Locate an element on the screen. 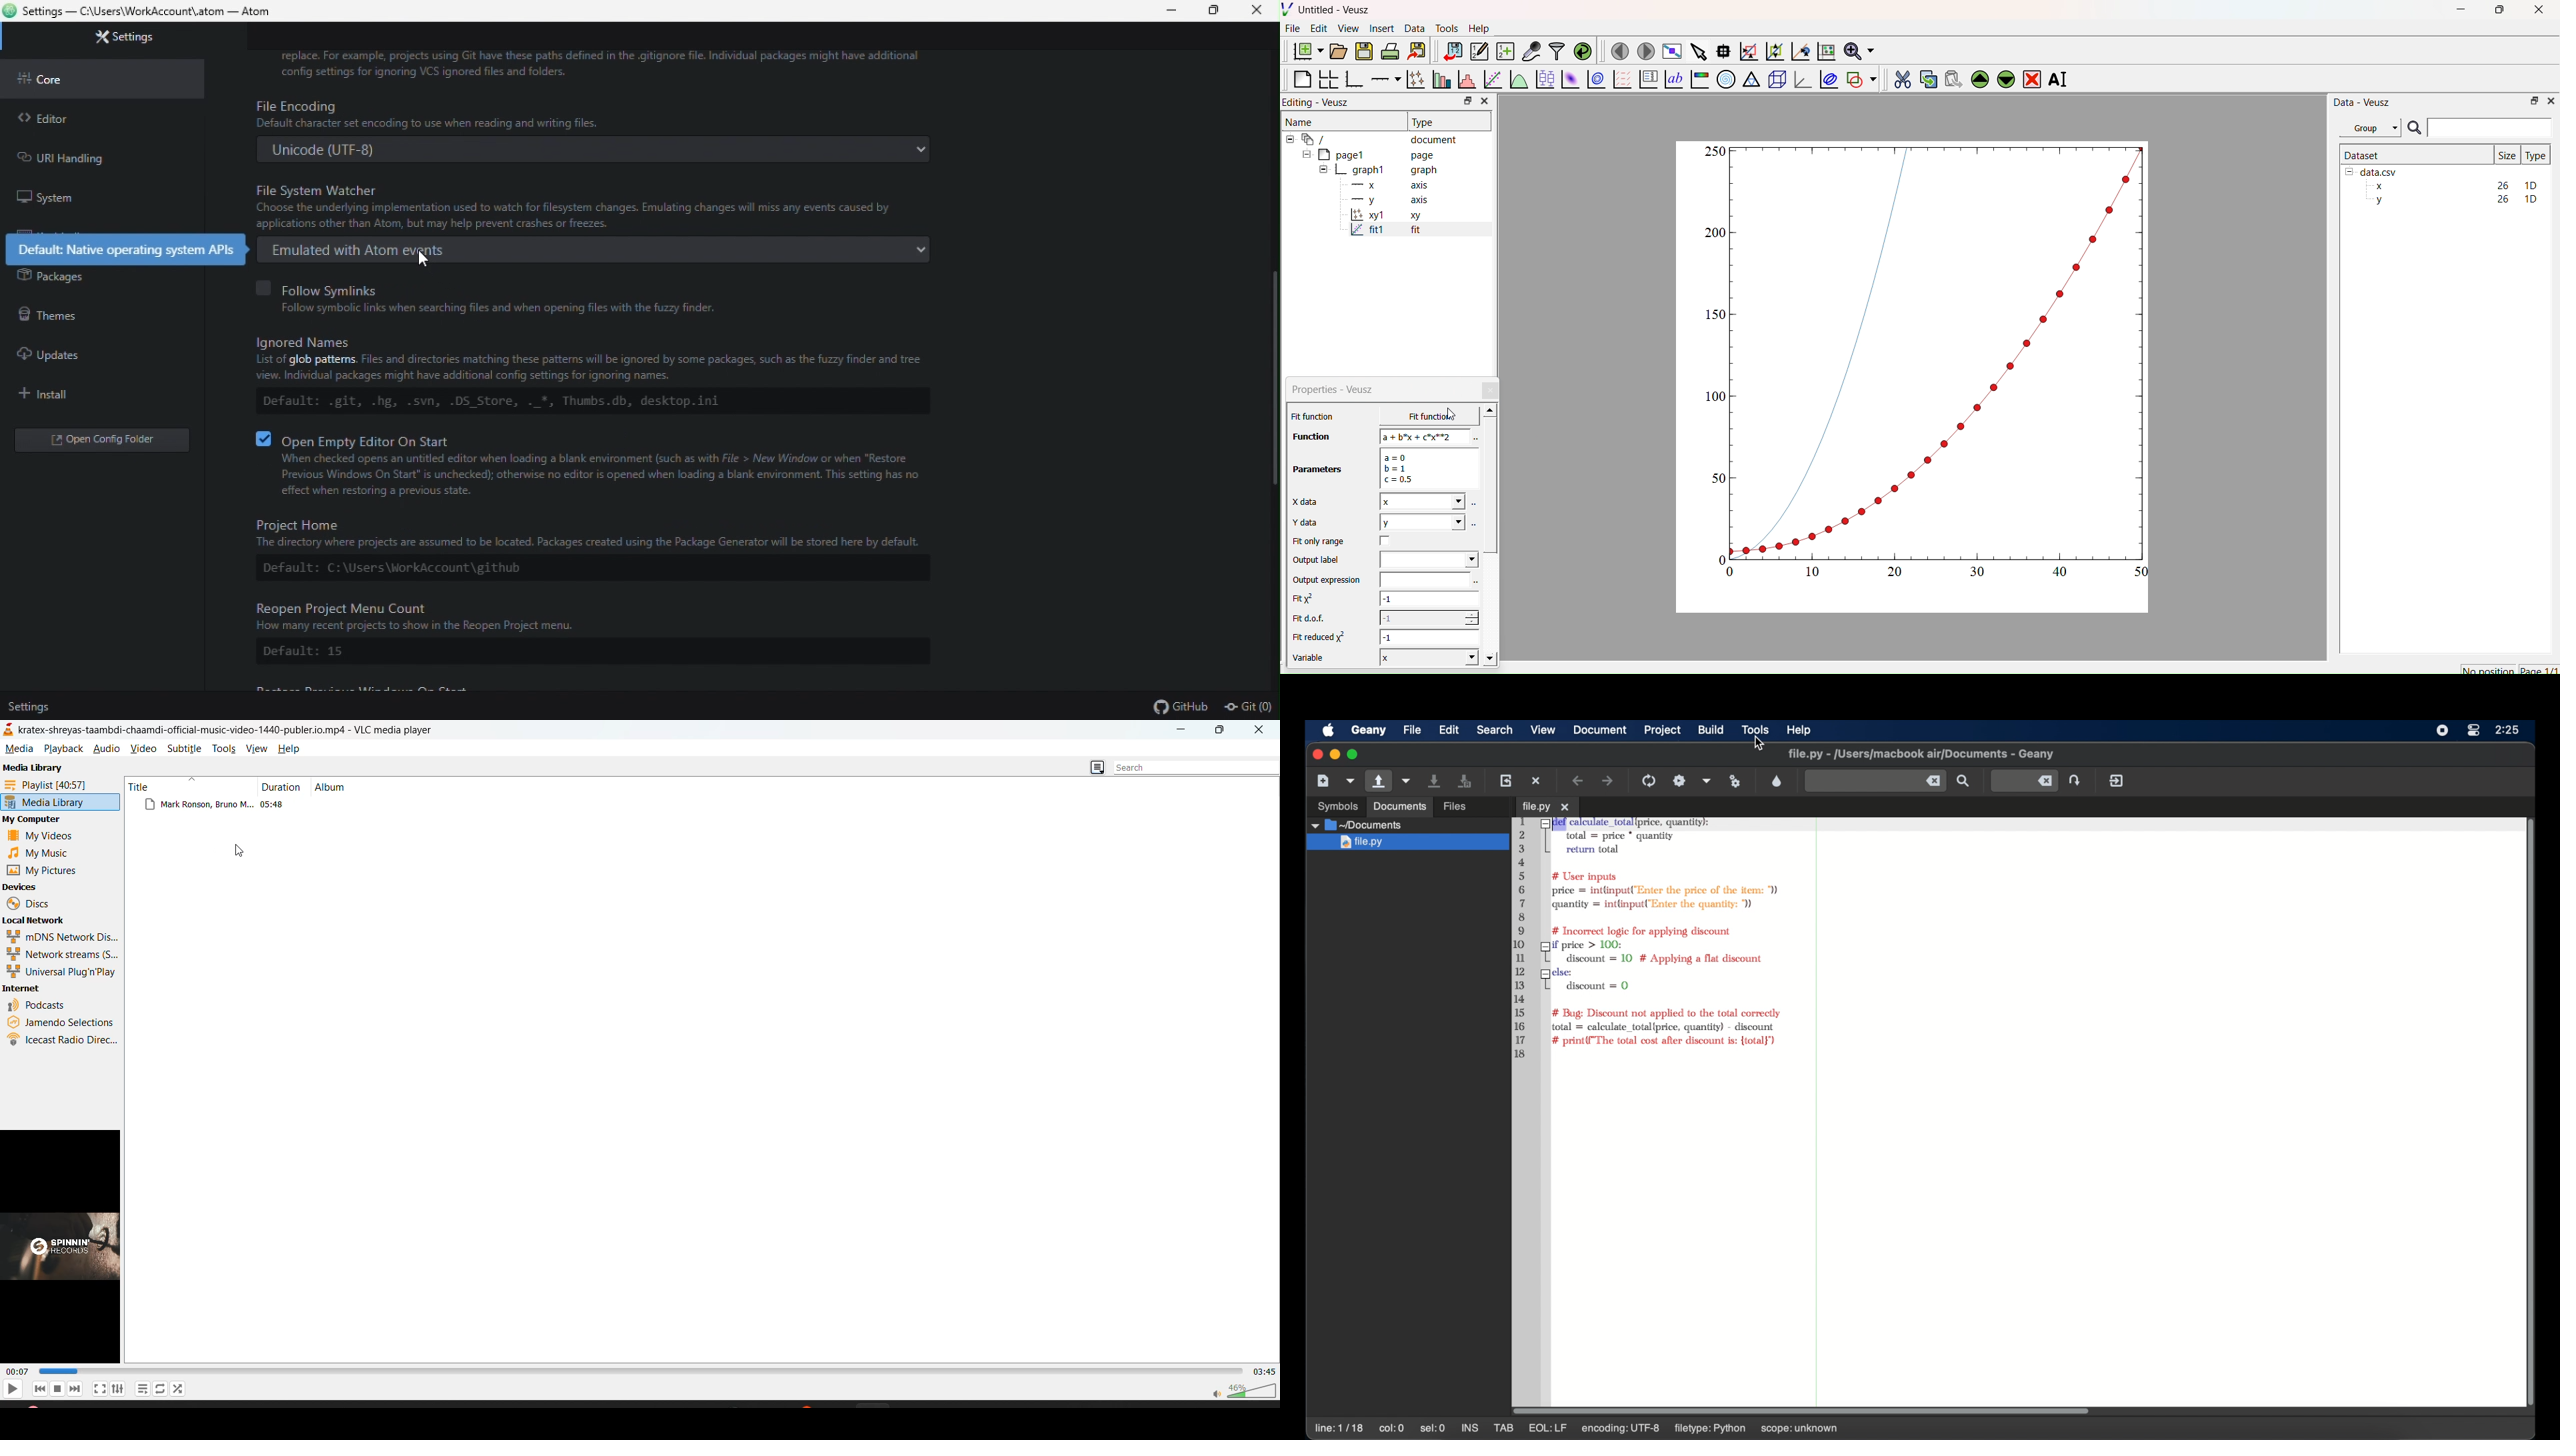 The height and width of the screenshot is (1456, 2576). tools is located at coordinates (225, 749).